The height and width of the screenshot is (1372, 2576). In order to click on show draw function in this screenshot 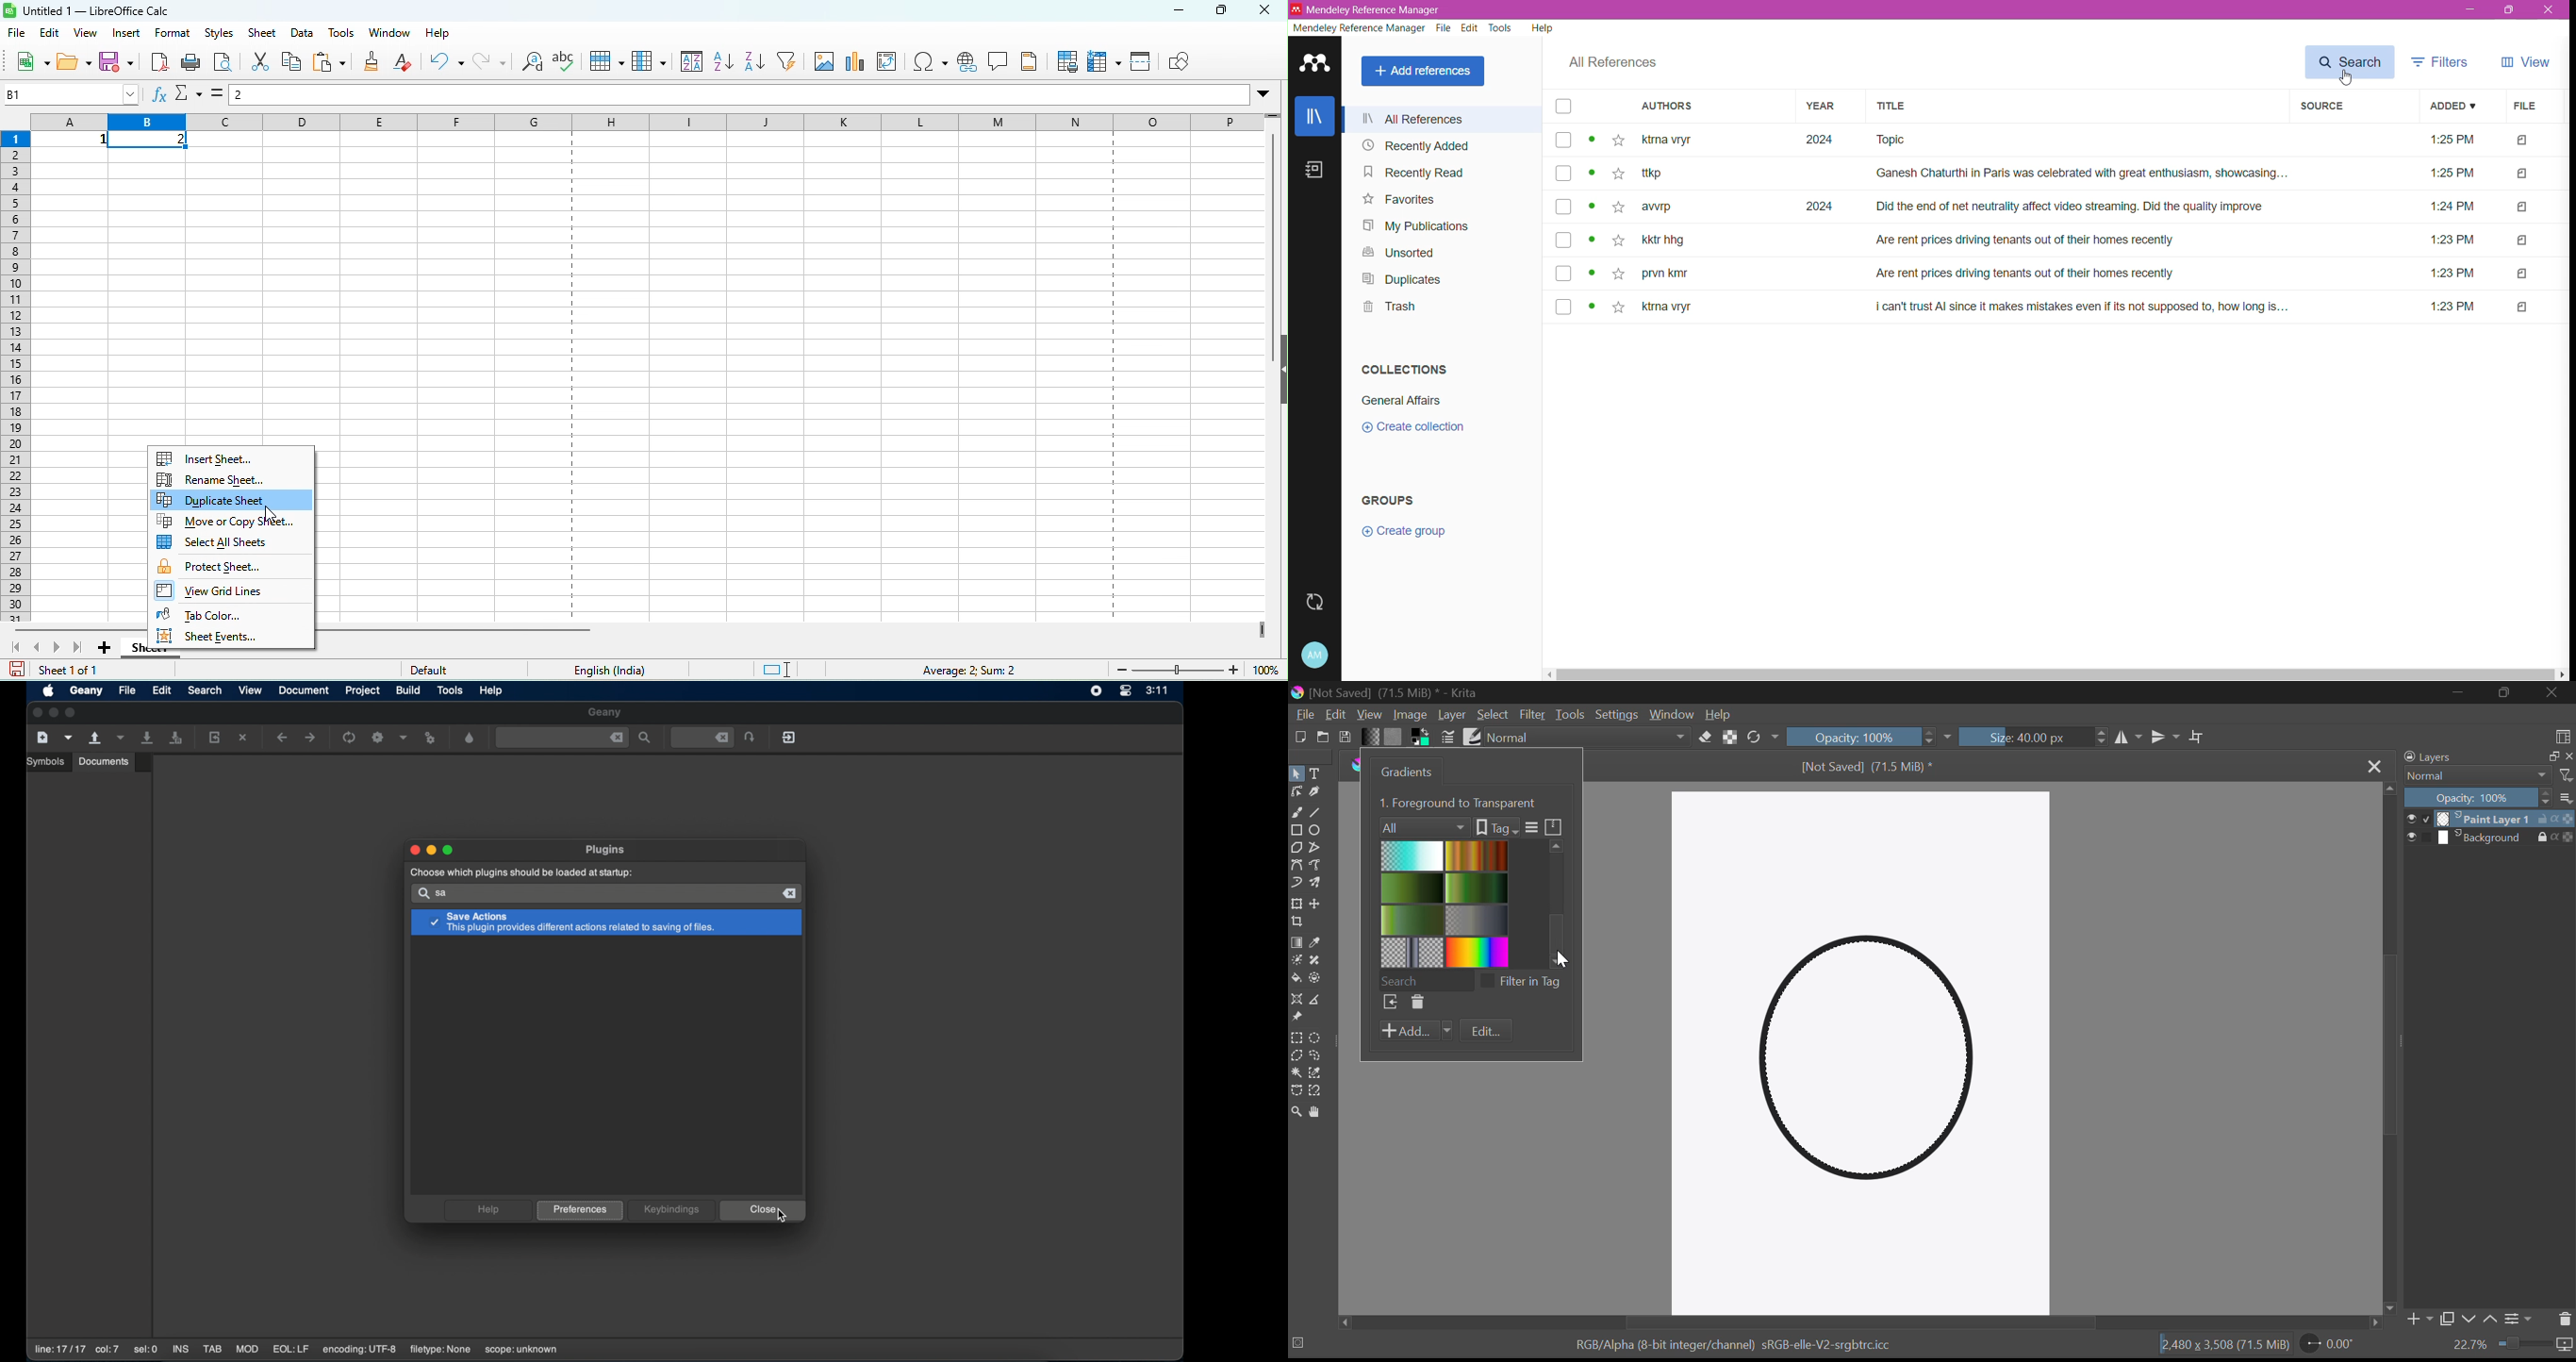, I will do `click(1185, 61)`.